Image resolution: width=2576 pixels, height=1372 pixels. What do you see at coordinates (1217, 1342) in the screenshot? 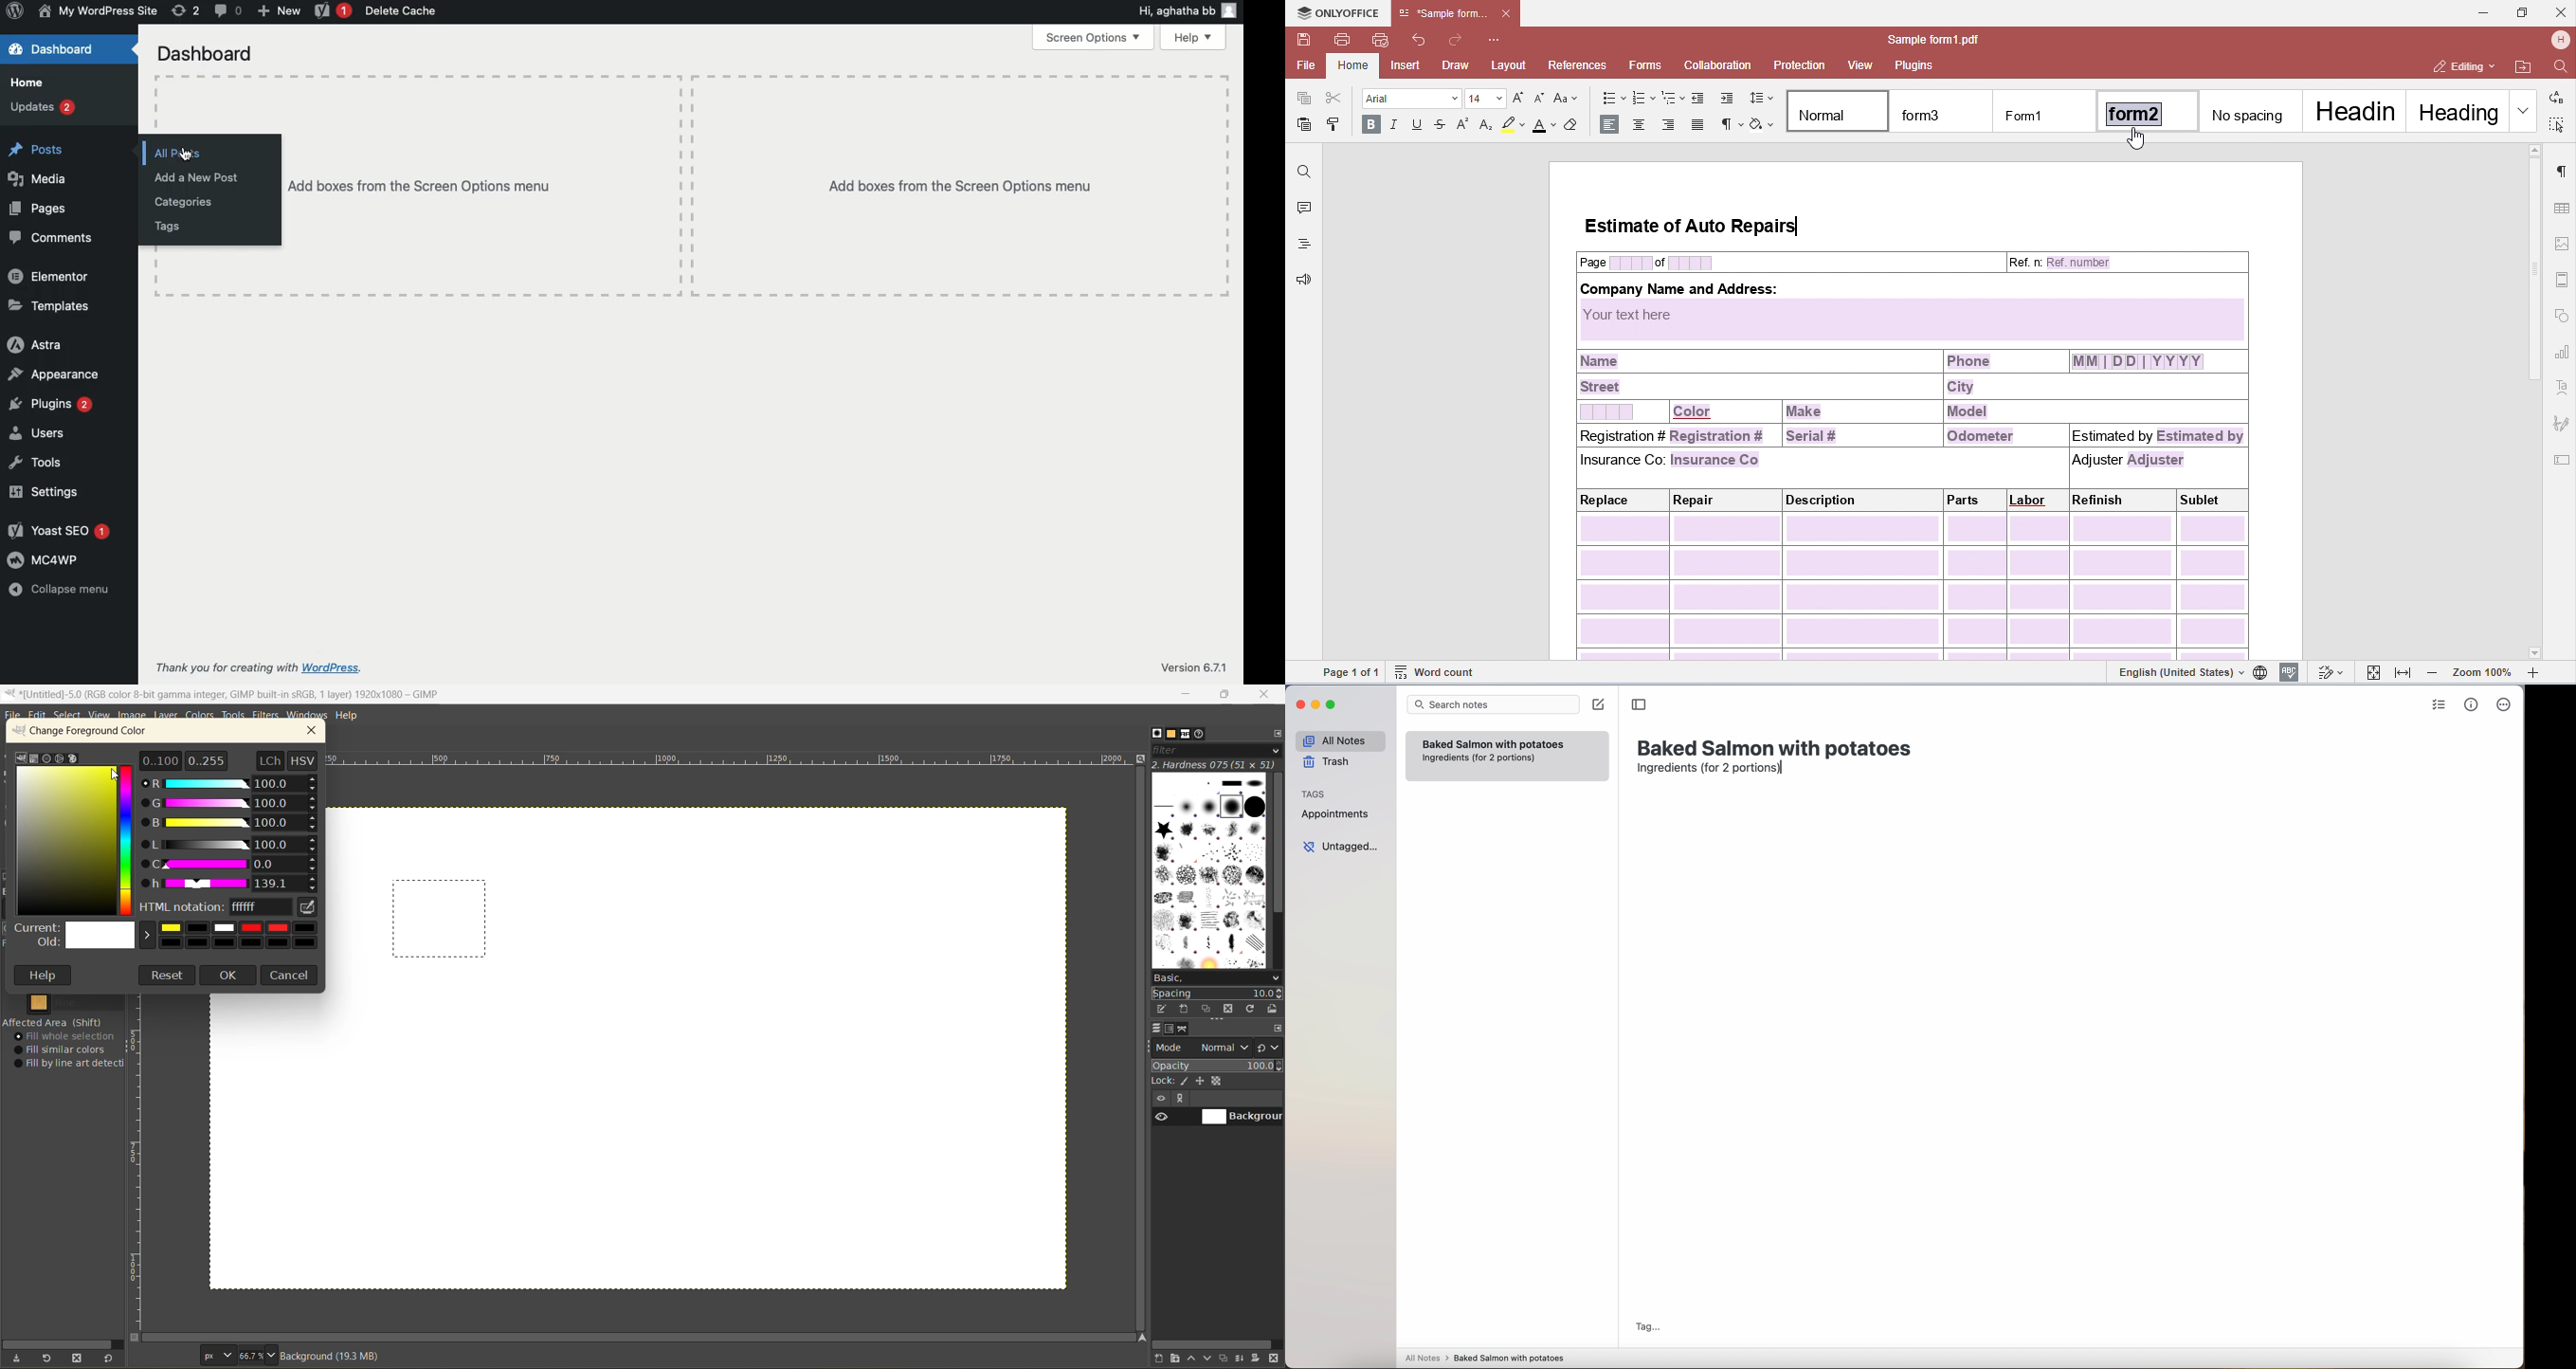
I see `horizontal scroll bar` at bounding box center [1217, 1342].